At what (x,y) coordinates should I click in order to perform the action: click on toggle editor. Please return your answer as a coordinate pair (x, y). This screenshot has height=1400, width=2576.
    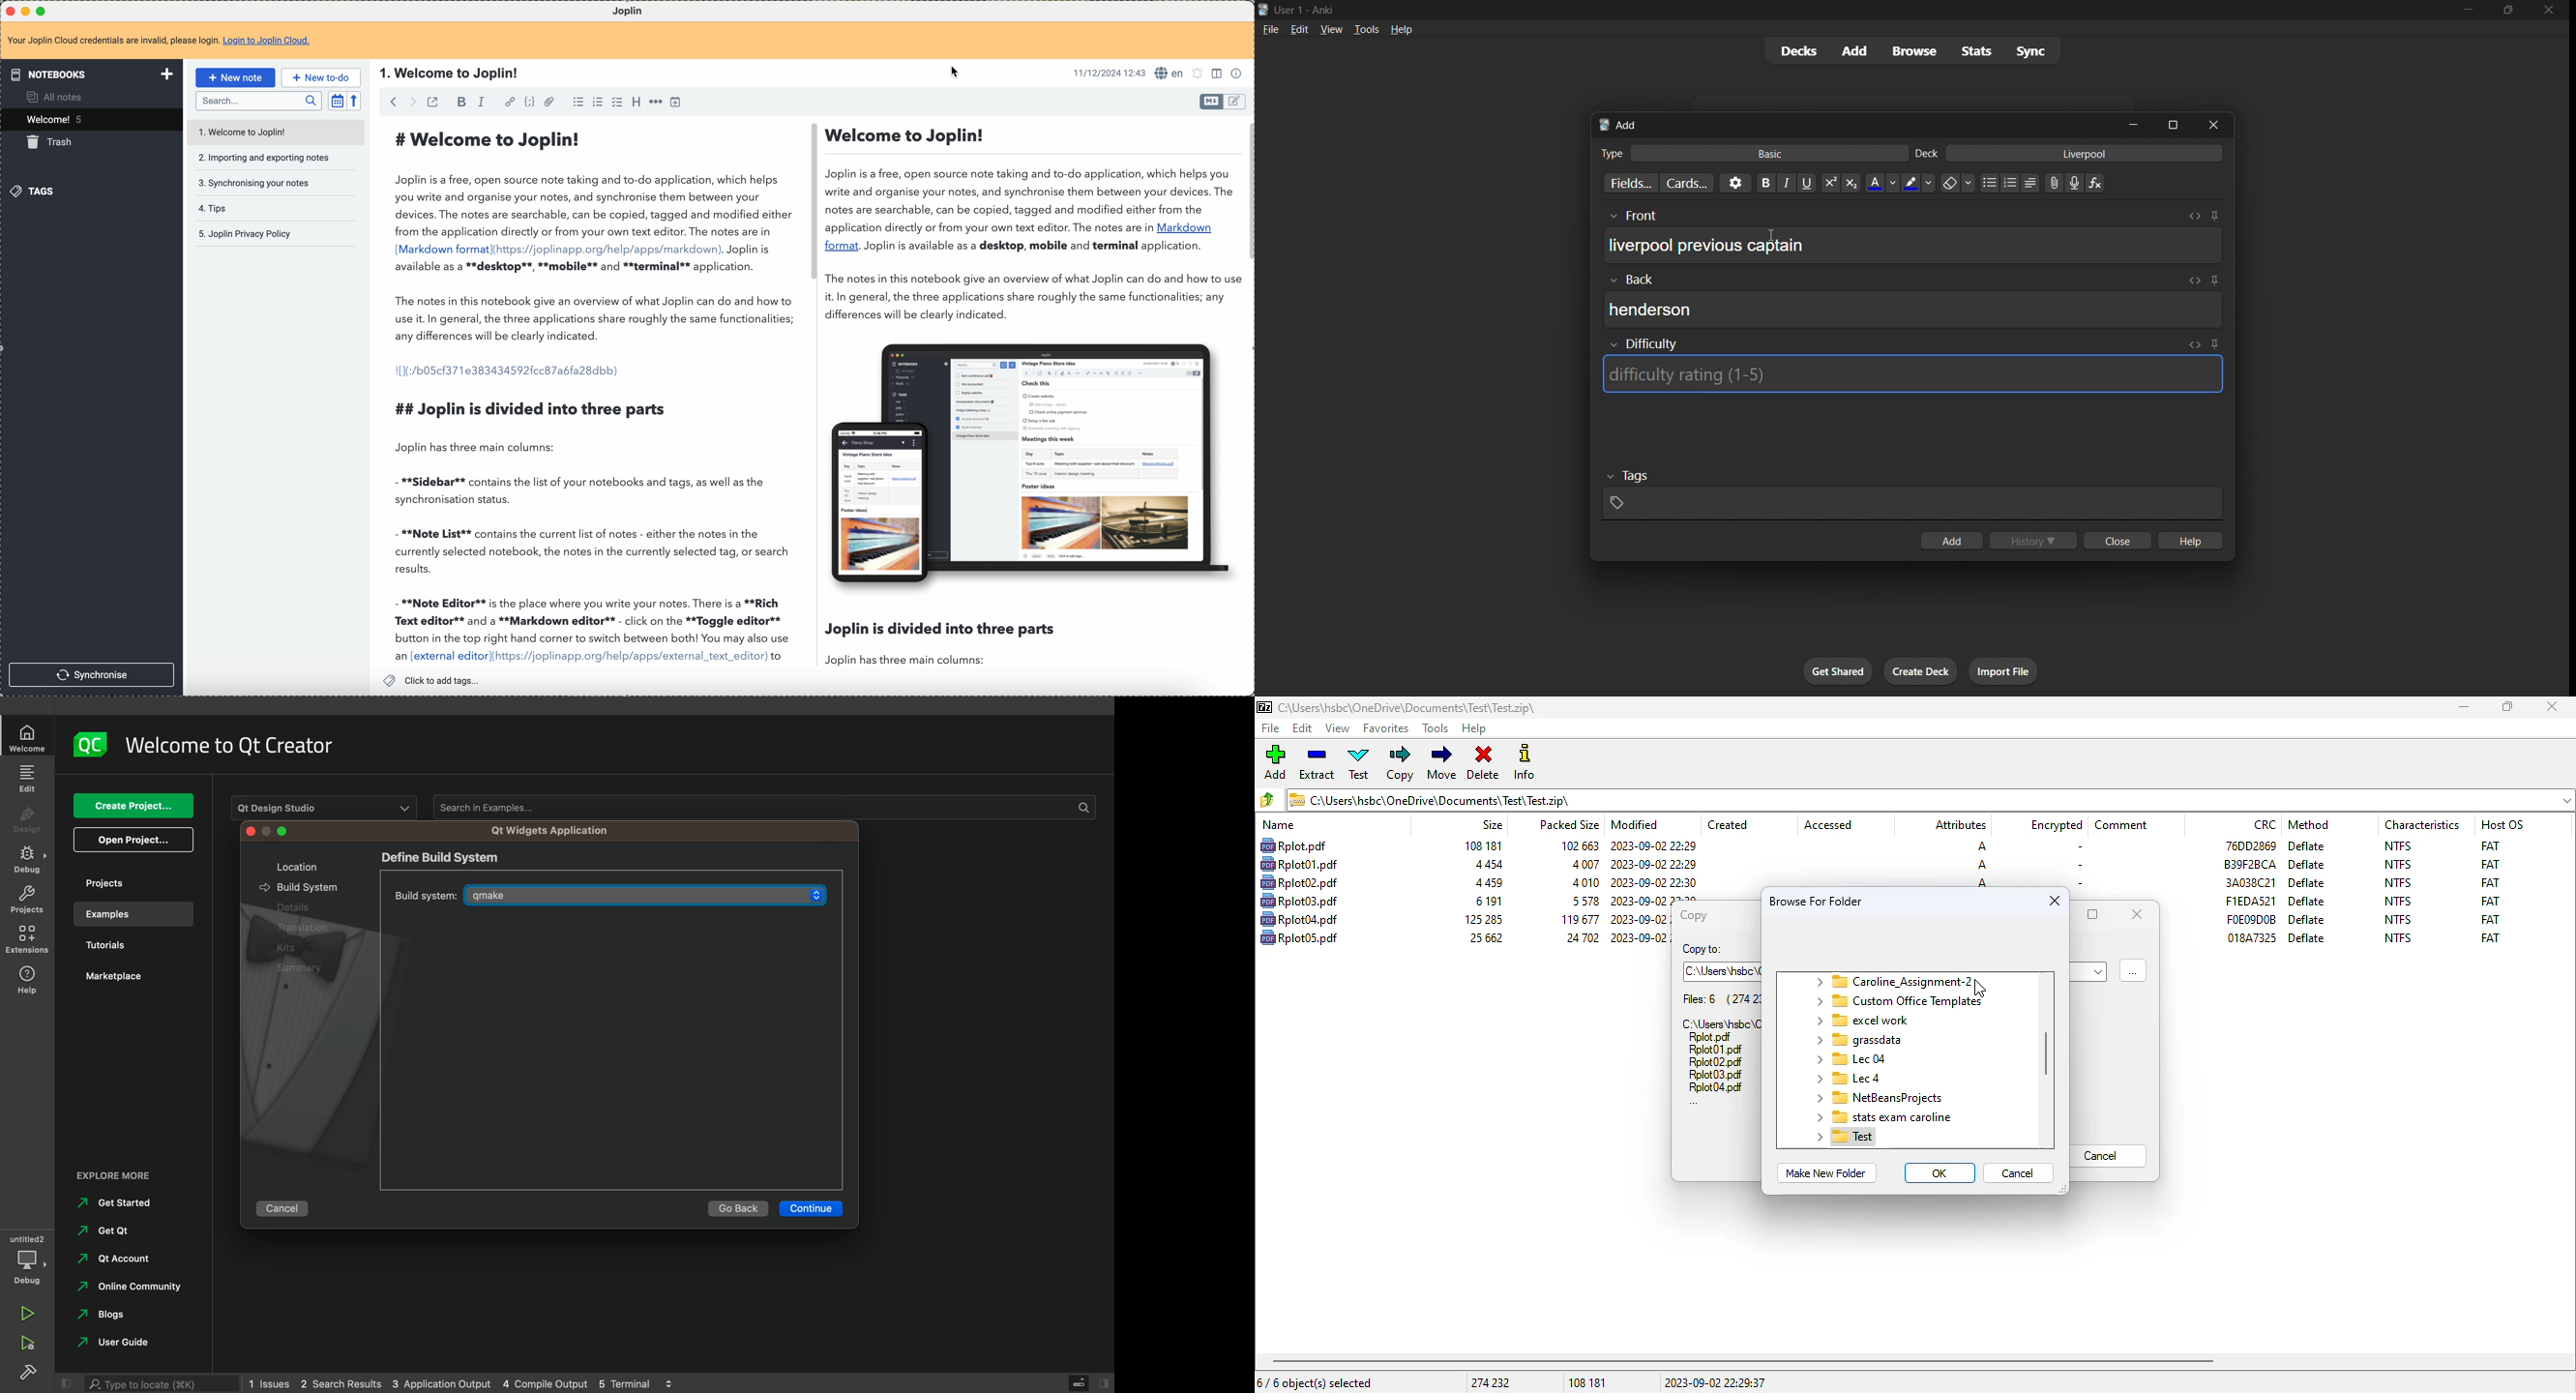
    Looking at the image, I should click on (1212, 101).